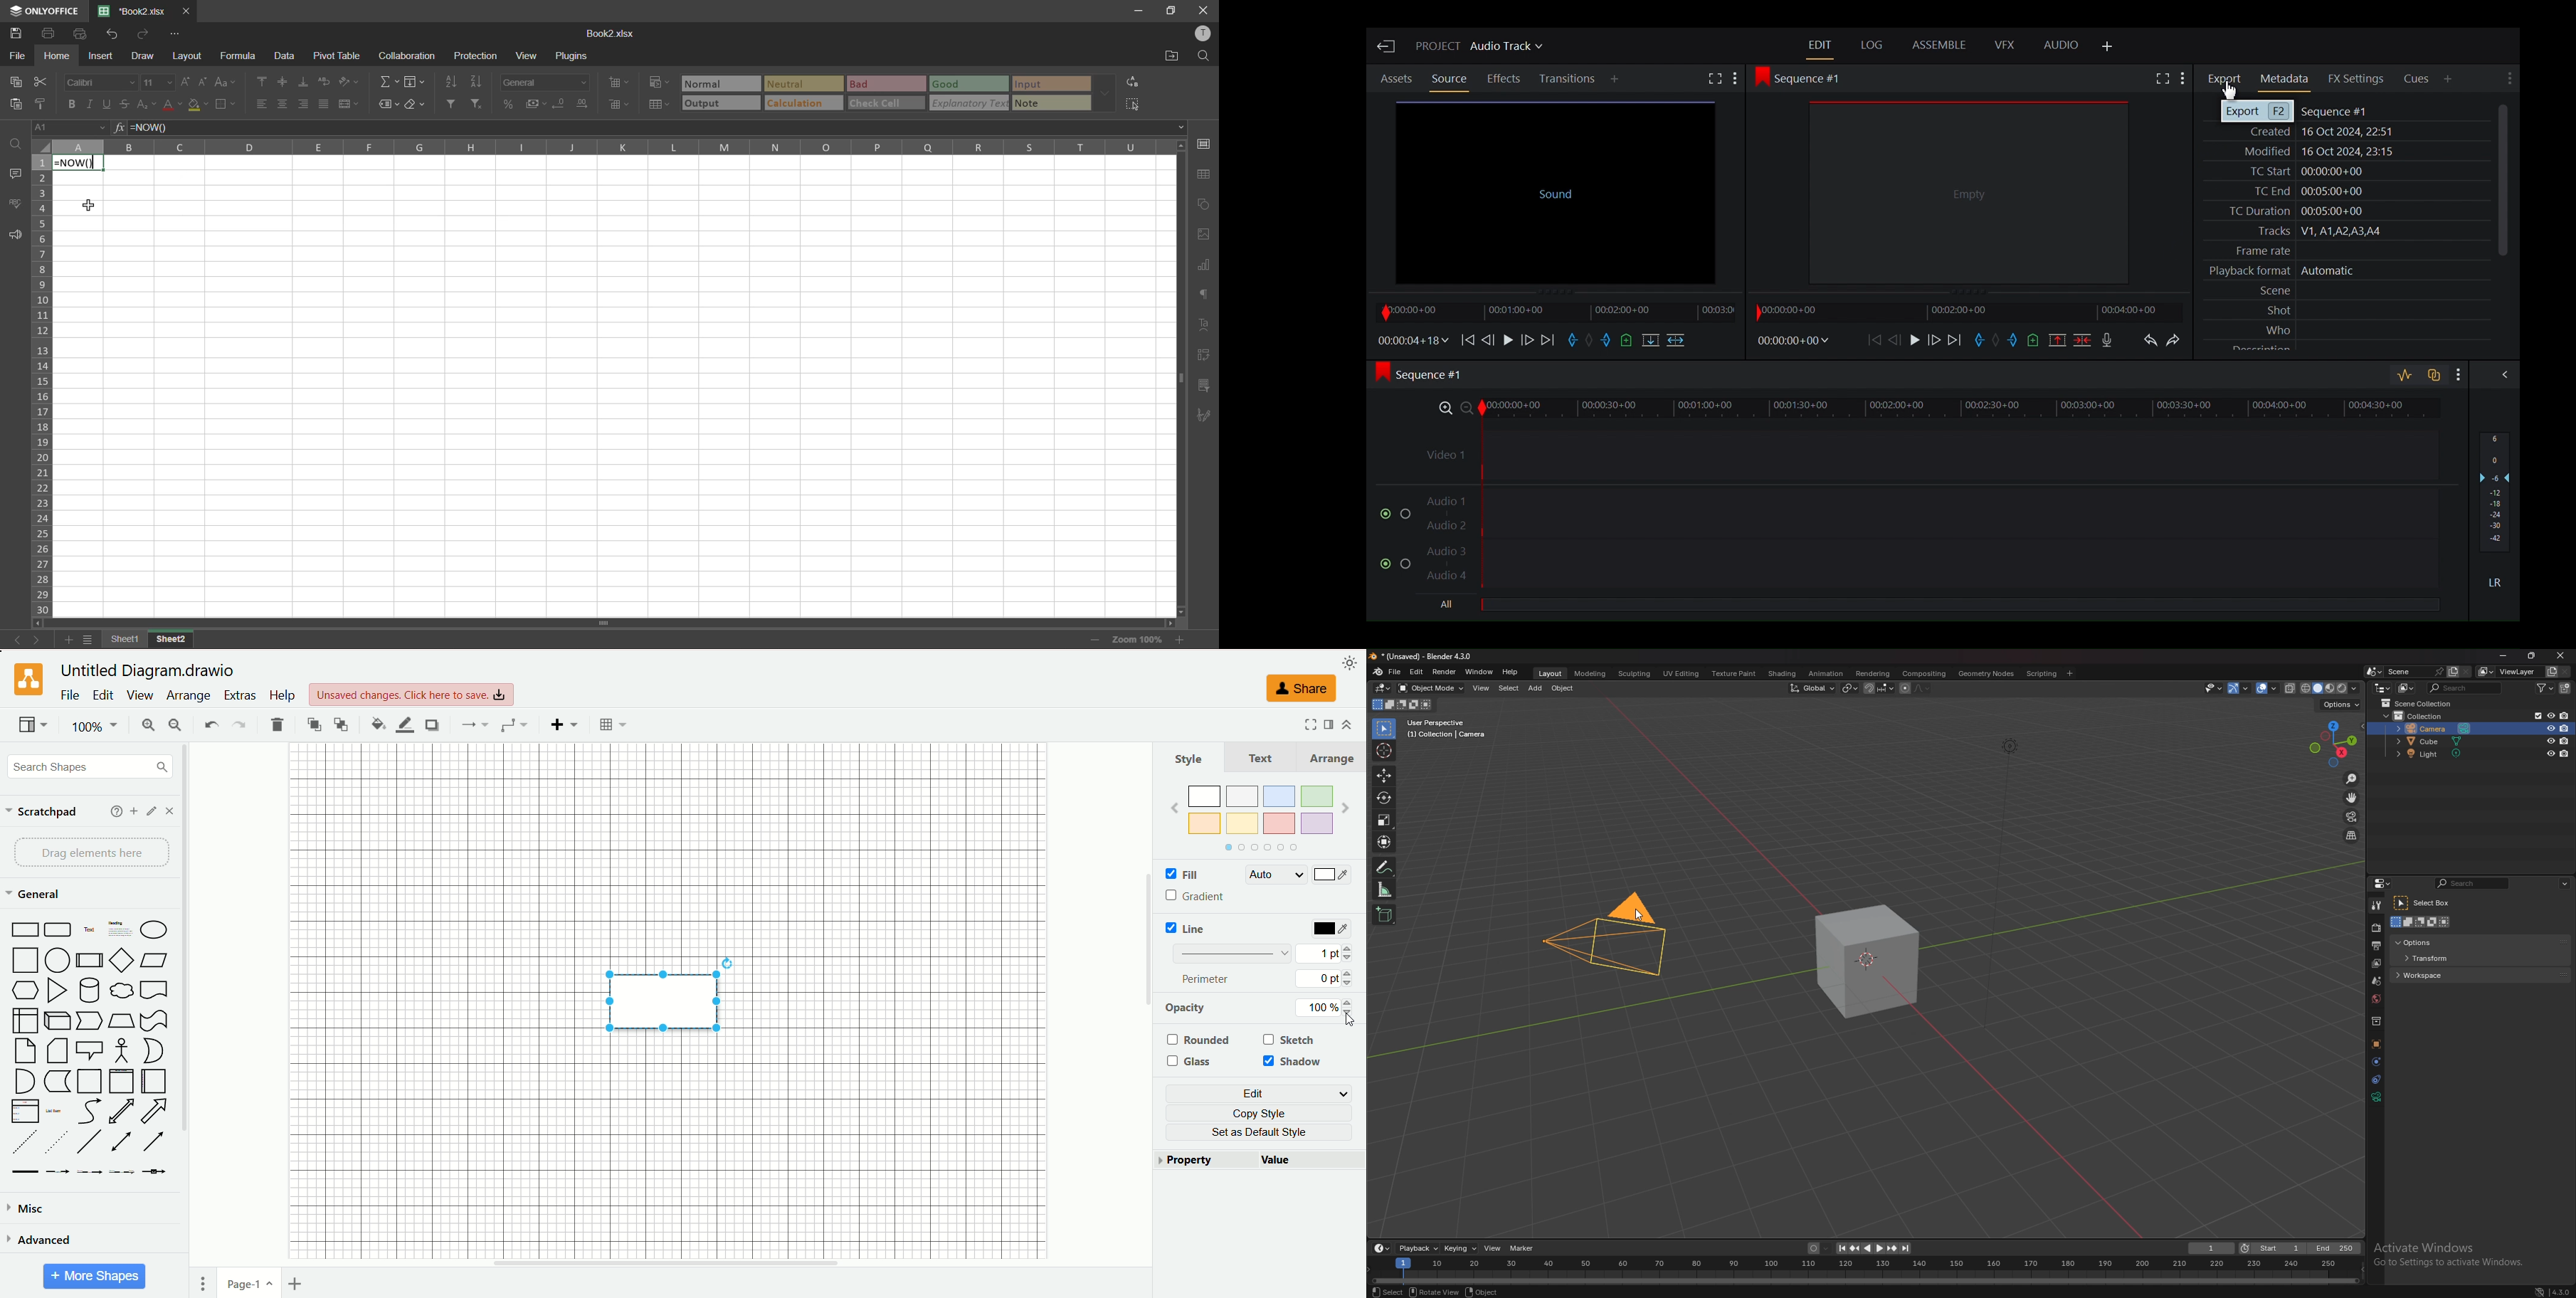  I want to click on color options navigate, so click(1258, 848).